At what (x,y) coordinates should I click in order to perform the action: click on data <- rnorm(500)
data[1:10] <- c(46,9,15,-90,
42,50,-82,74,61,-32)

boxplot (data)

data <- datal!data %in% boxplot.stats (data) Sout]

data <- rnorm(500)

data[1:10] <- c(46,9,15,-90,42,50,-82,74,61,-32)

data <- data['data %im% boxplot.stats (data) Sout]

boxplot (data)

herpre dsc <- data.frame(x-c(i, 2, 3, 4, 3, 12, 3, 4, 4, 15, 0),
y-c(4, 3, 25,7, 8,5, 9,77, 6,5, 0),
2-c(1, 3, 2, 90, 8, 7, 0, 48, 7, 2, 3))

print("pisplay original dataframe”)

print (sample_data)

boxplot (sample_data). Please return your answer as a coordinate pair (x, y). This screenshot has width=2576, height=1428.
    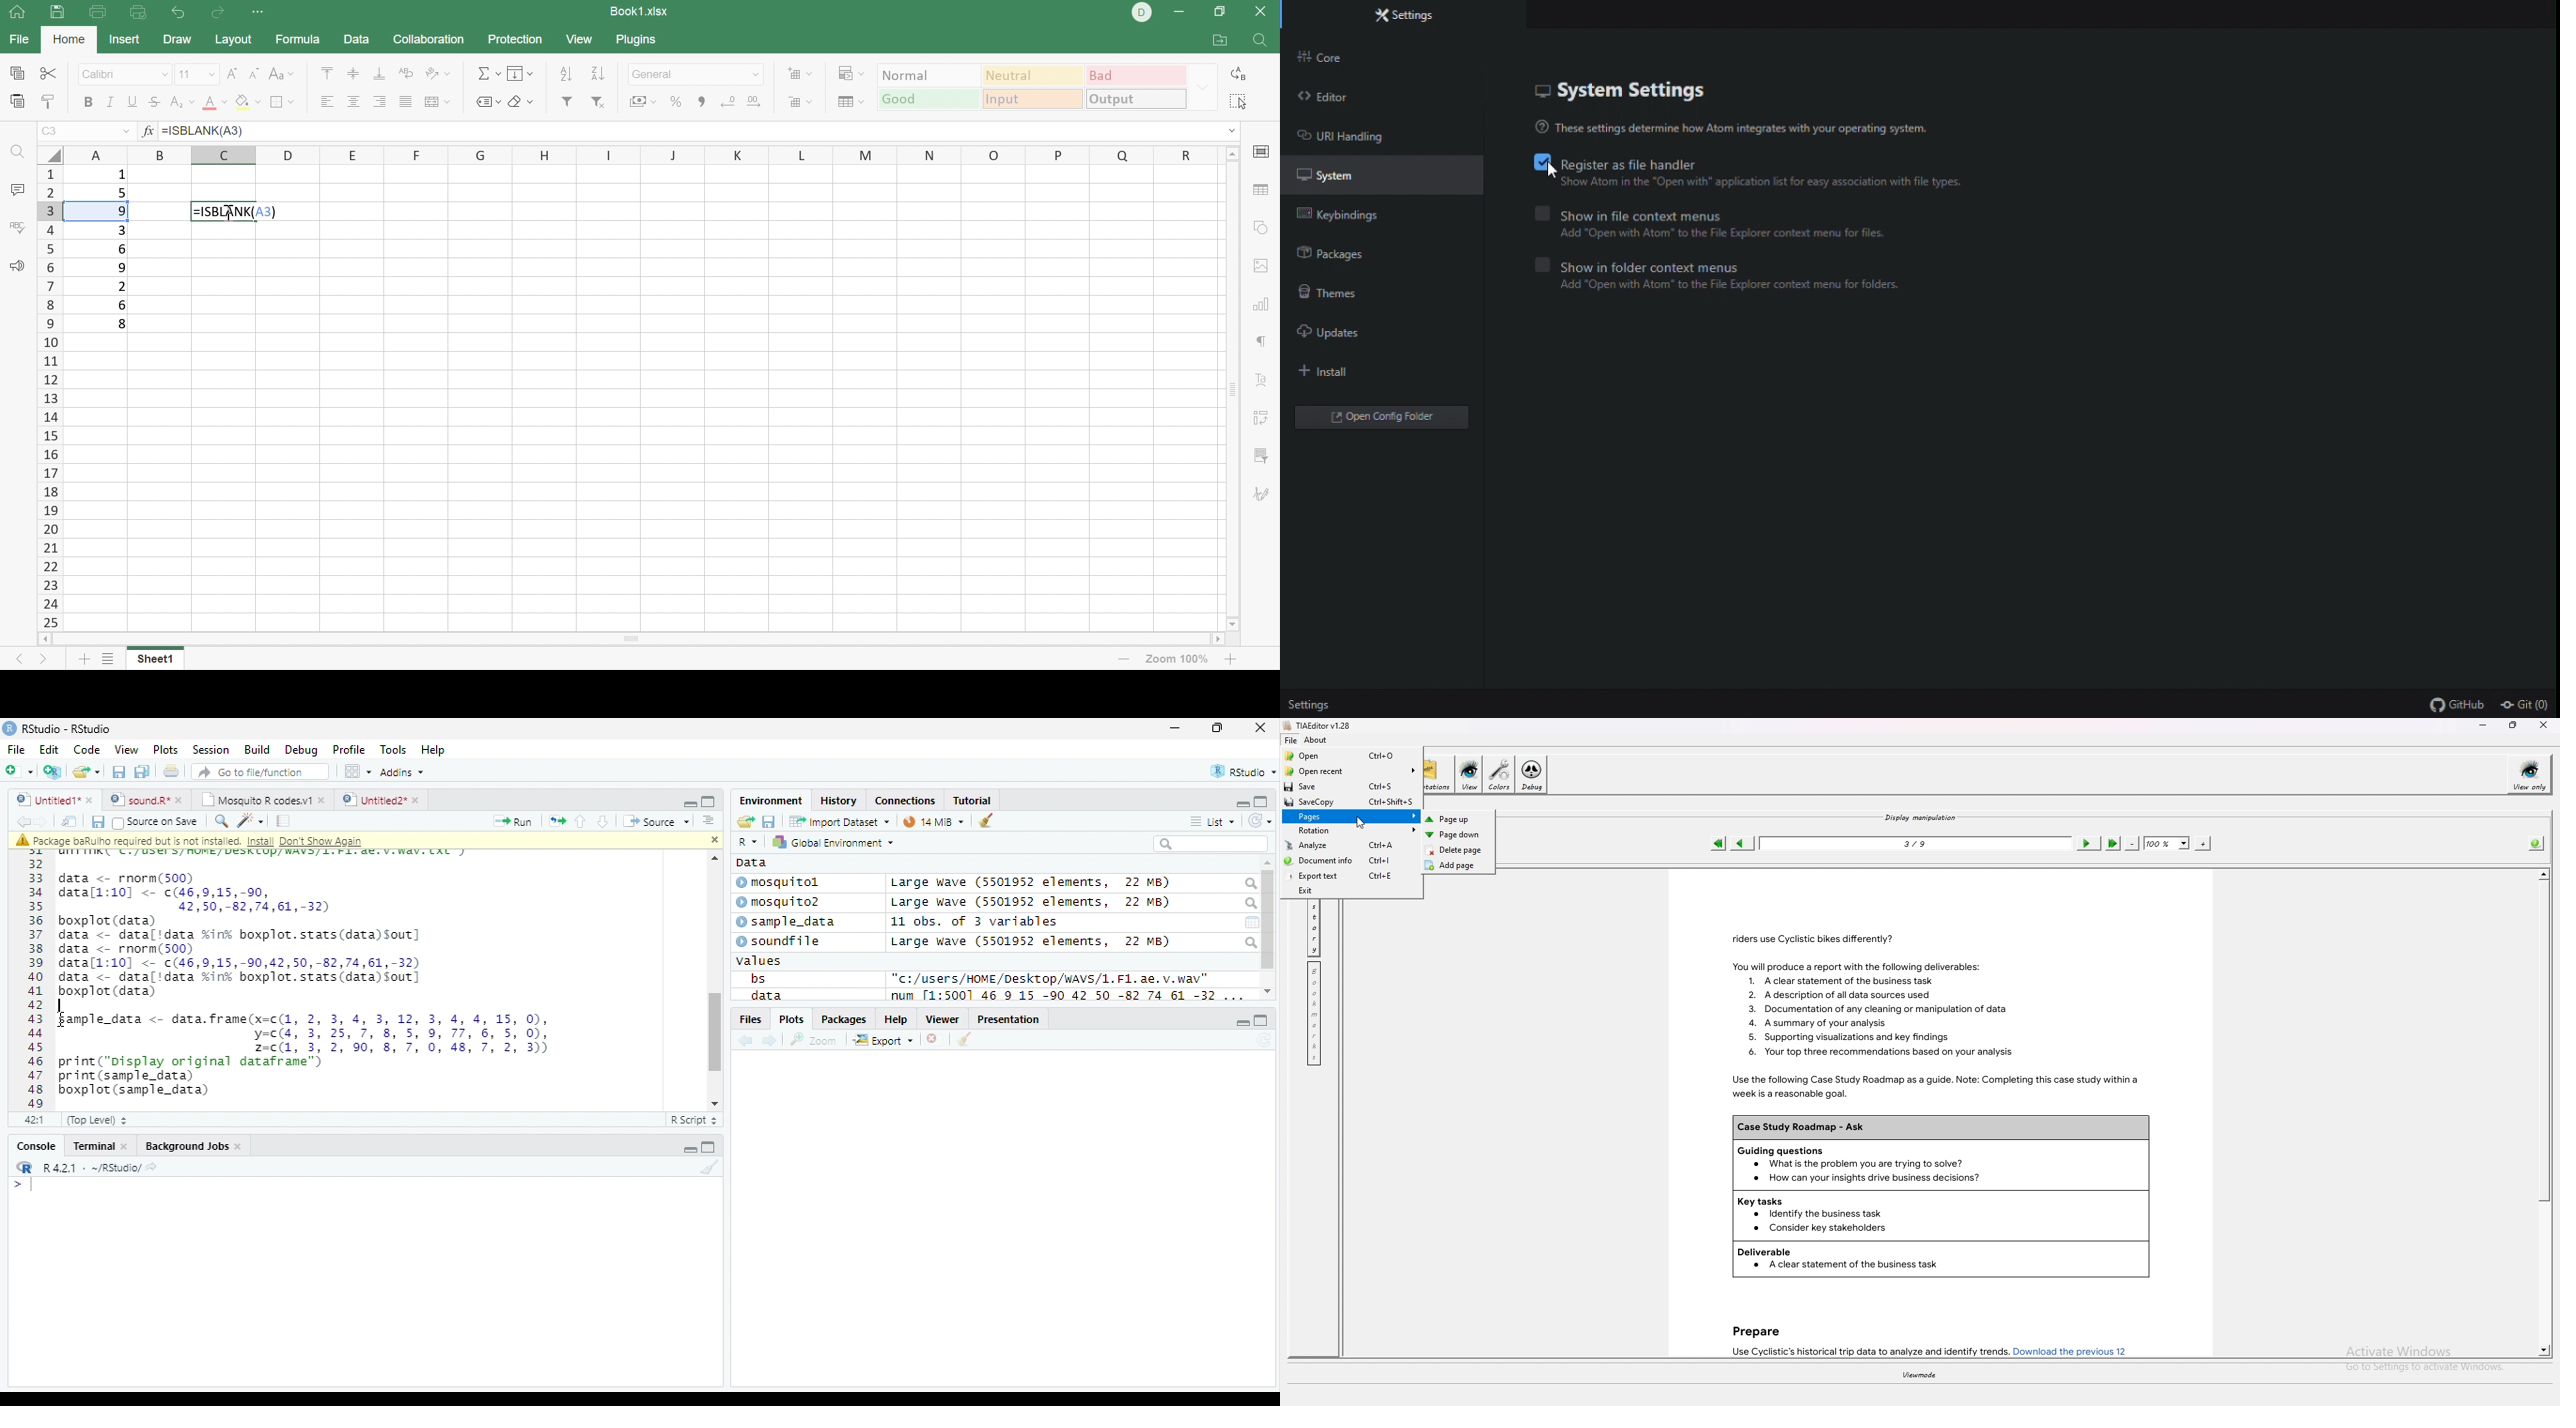
    Looking at the image, I should click on (305, 984).